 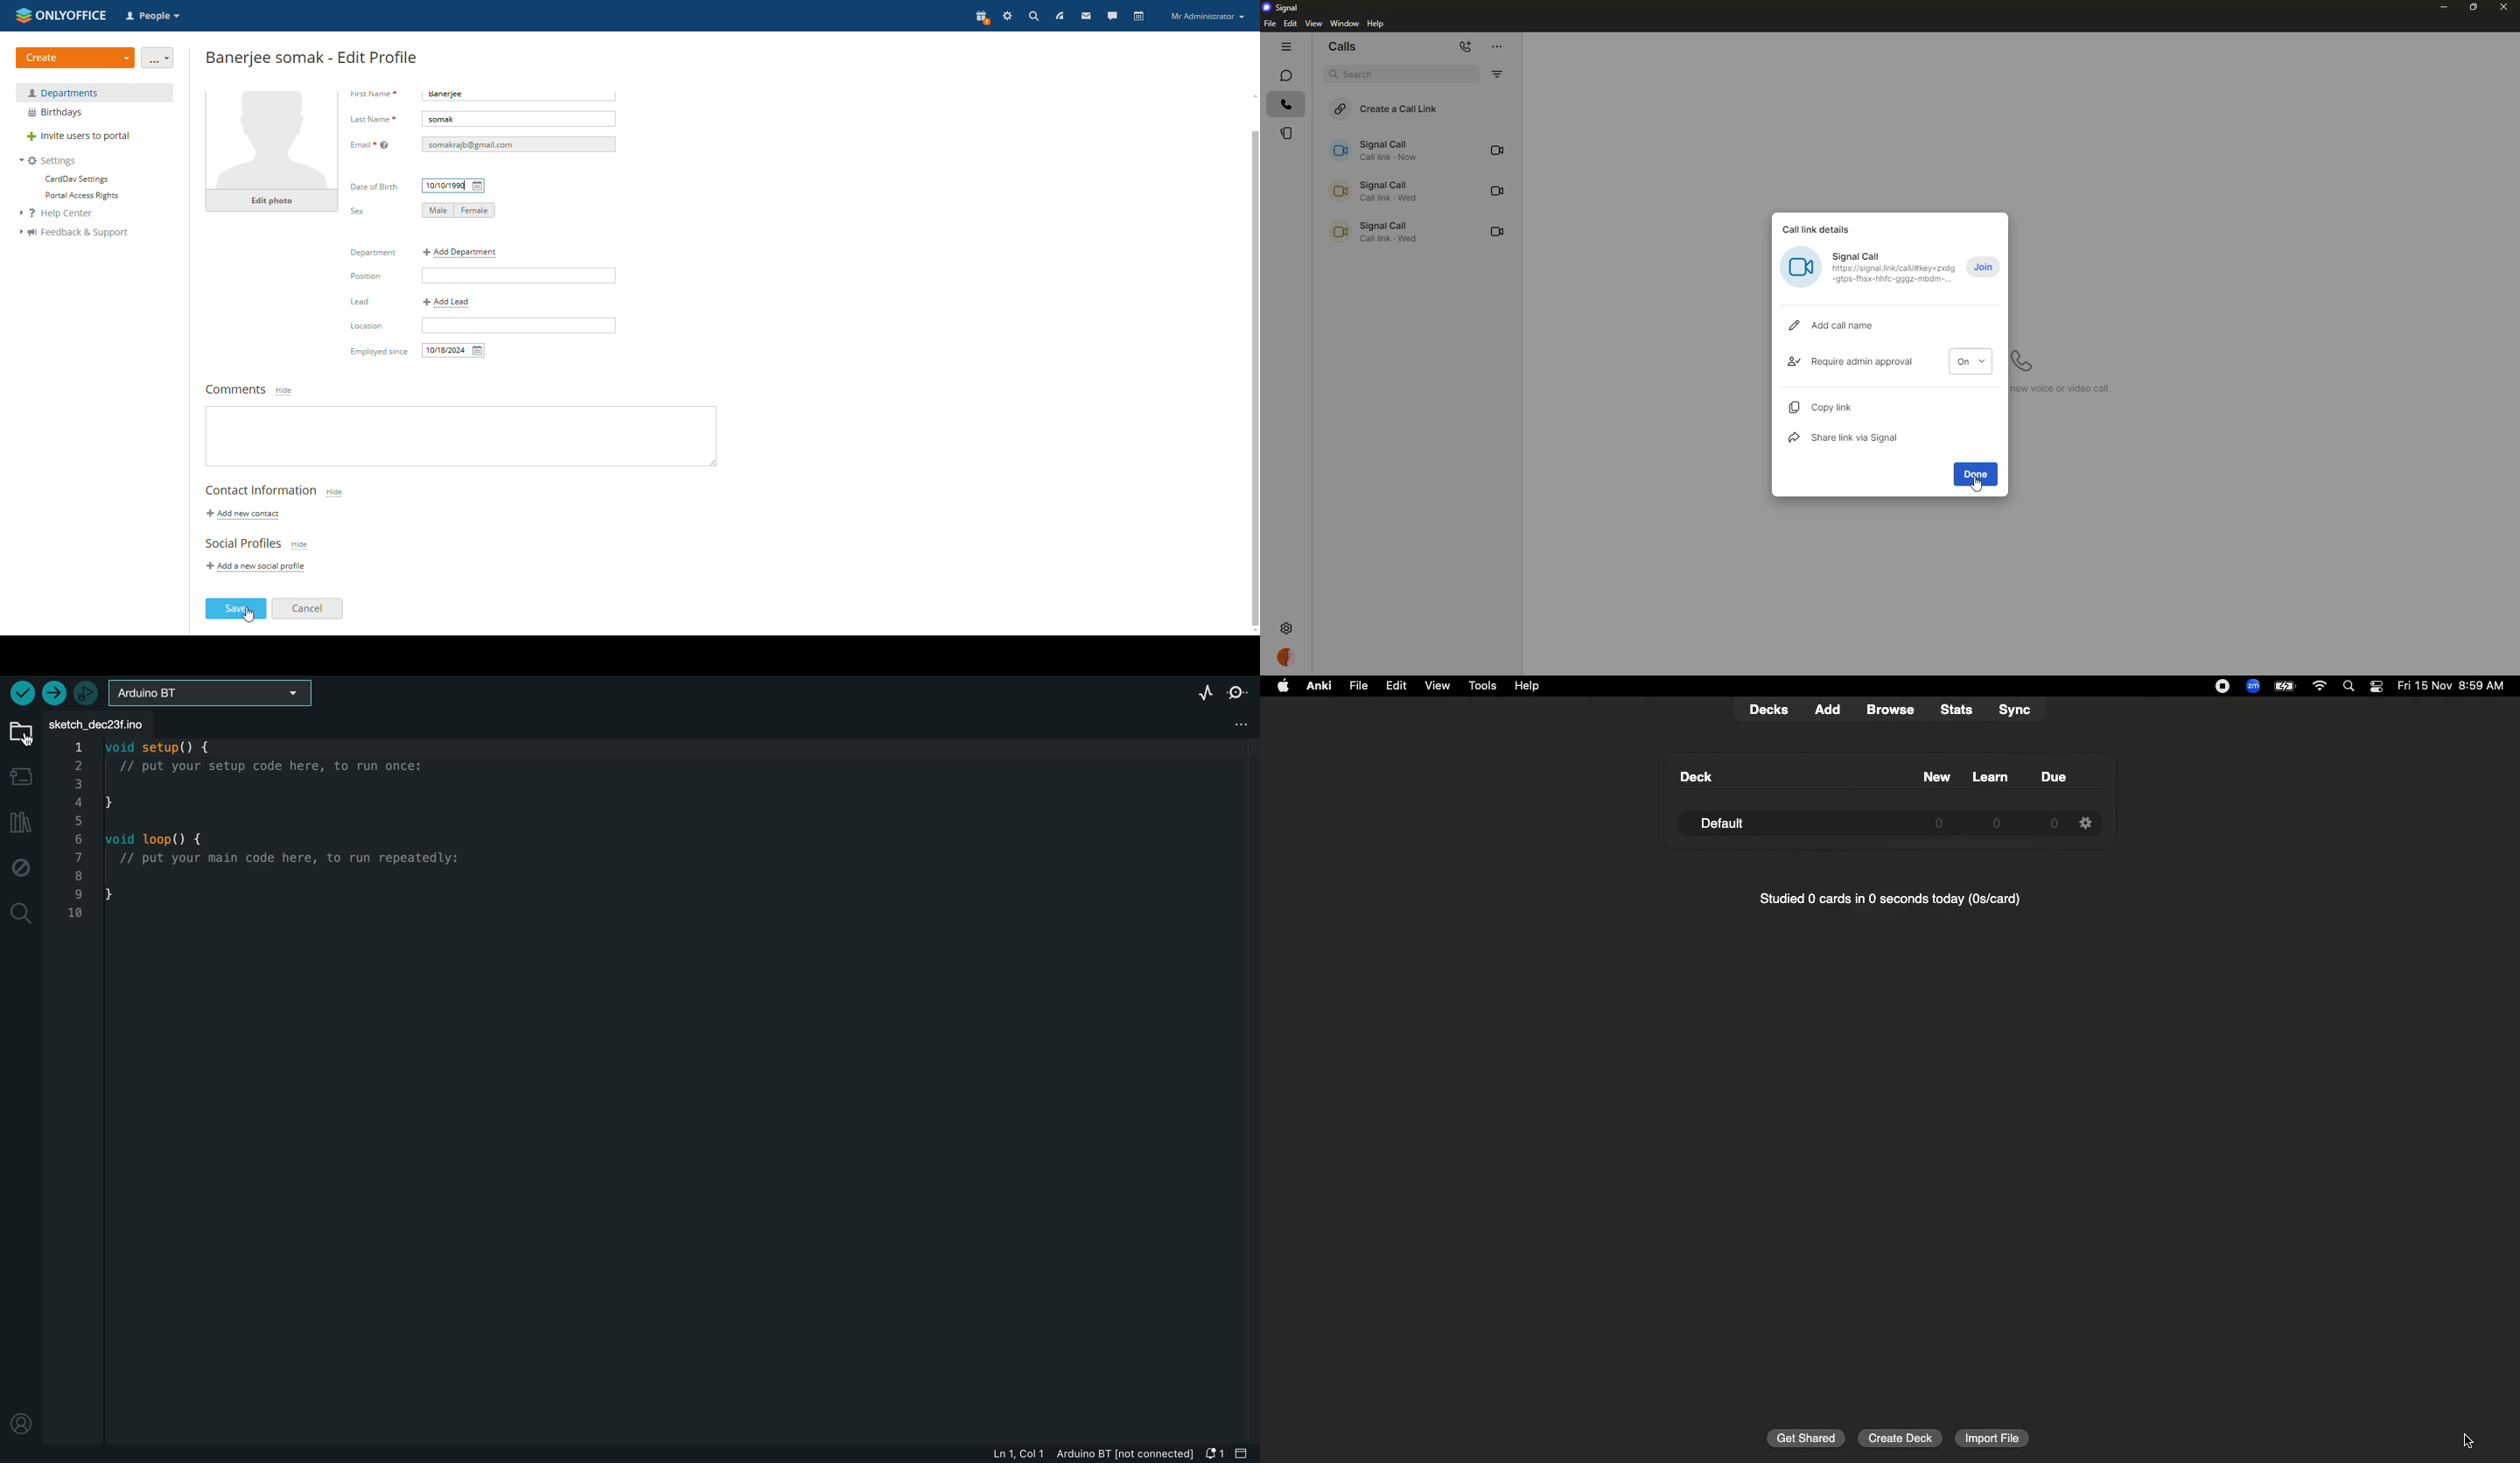 What do you see at coordinates (1994, 1438) in the screenshot?
I see `Import file` at bounding box center [1994, 1438].